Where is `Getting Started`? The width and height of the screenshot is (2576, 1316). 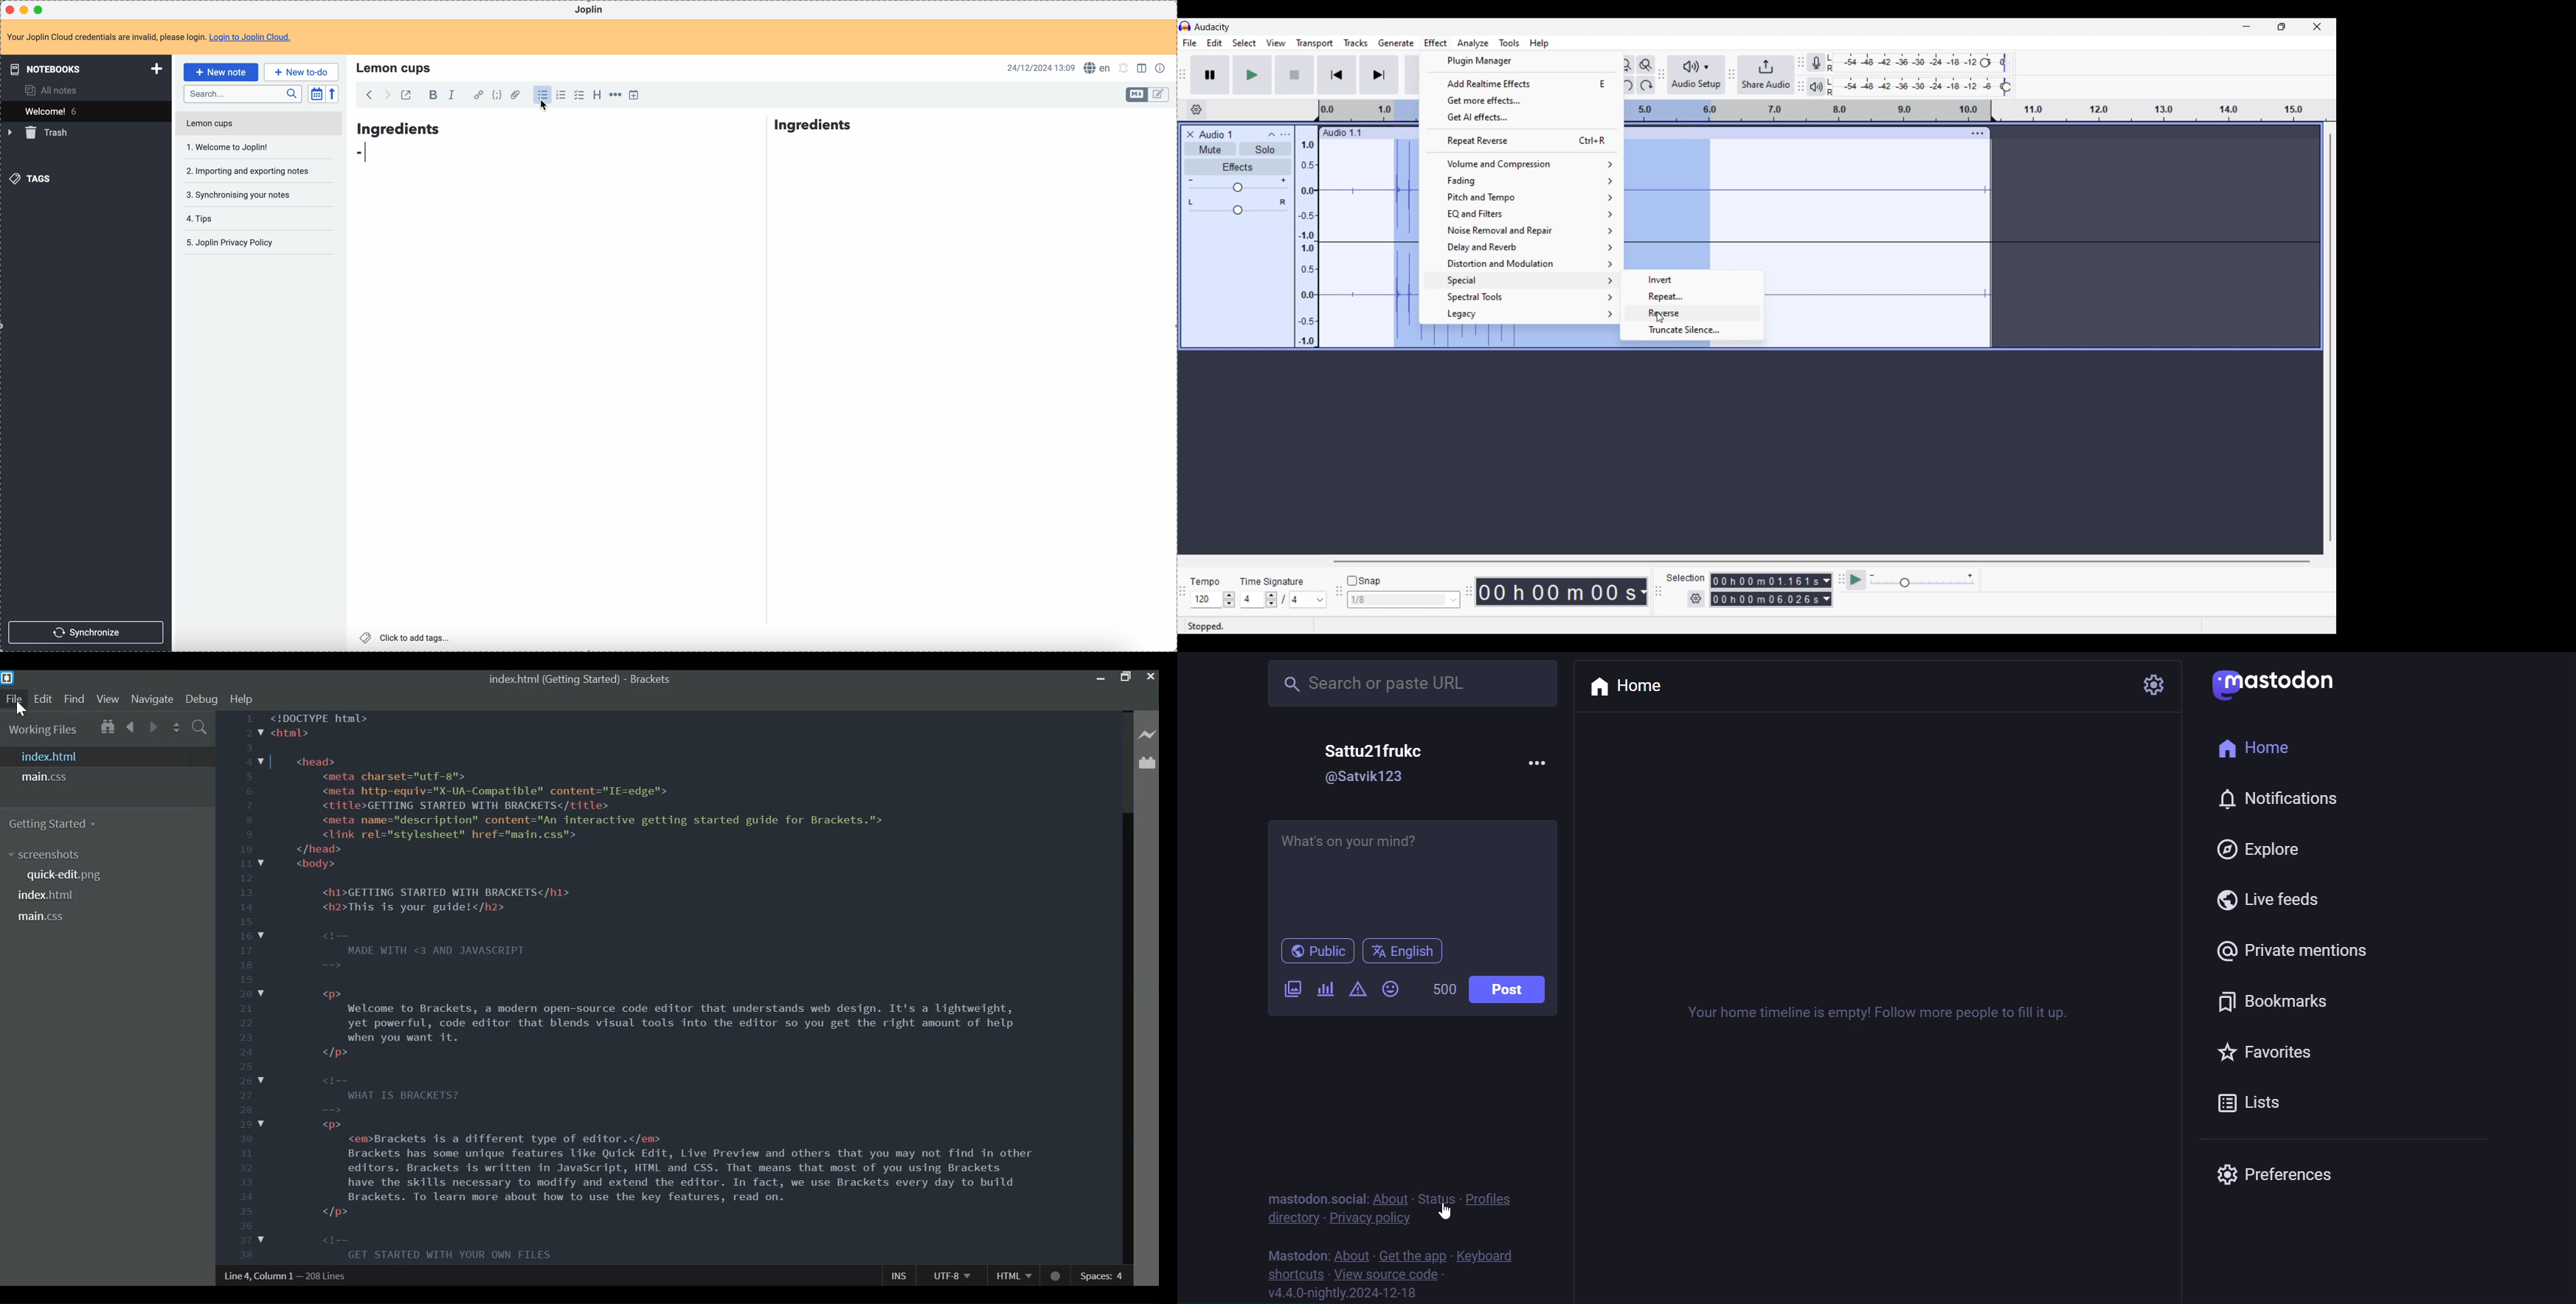 Getting Started is located at coordinates (59, 825).